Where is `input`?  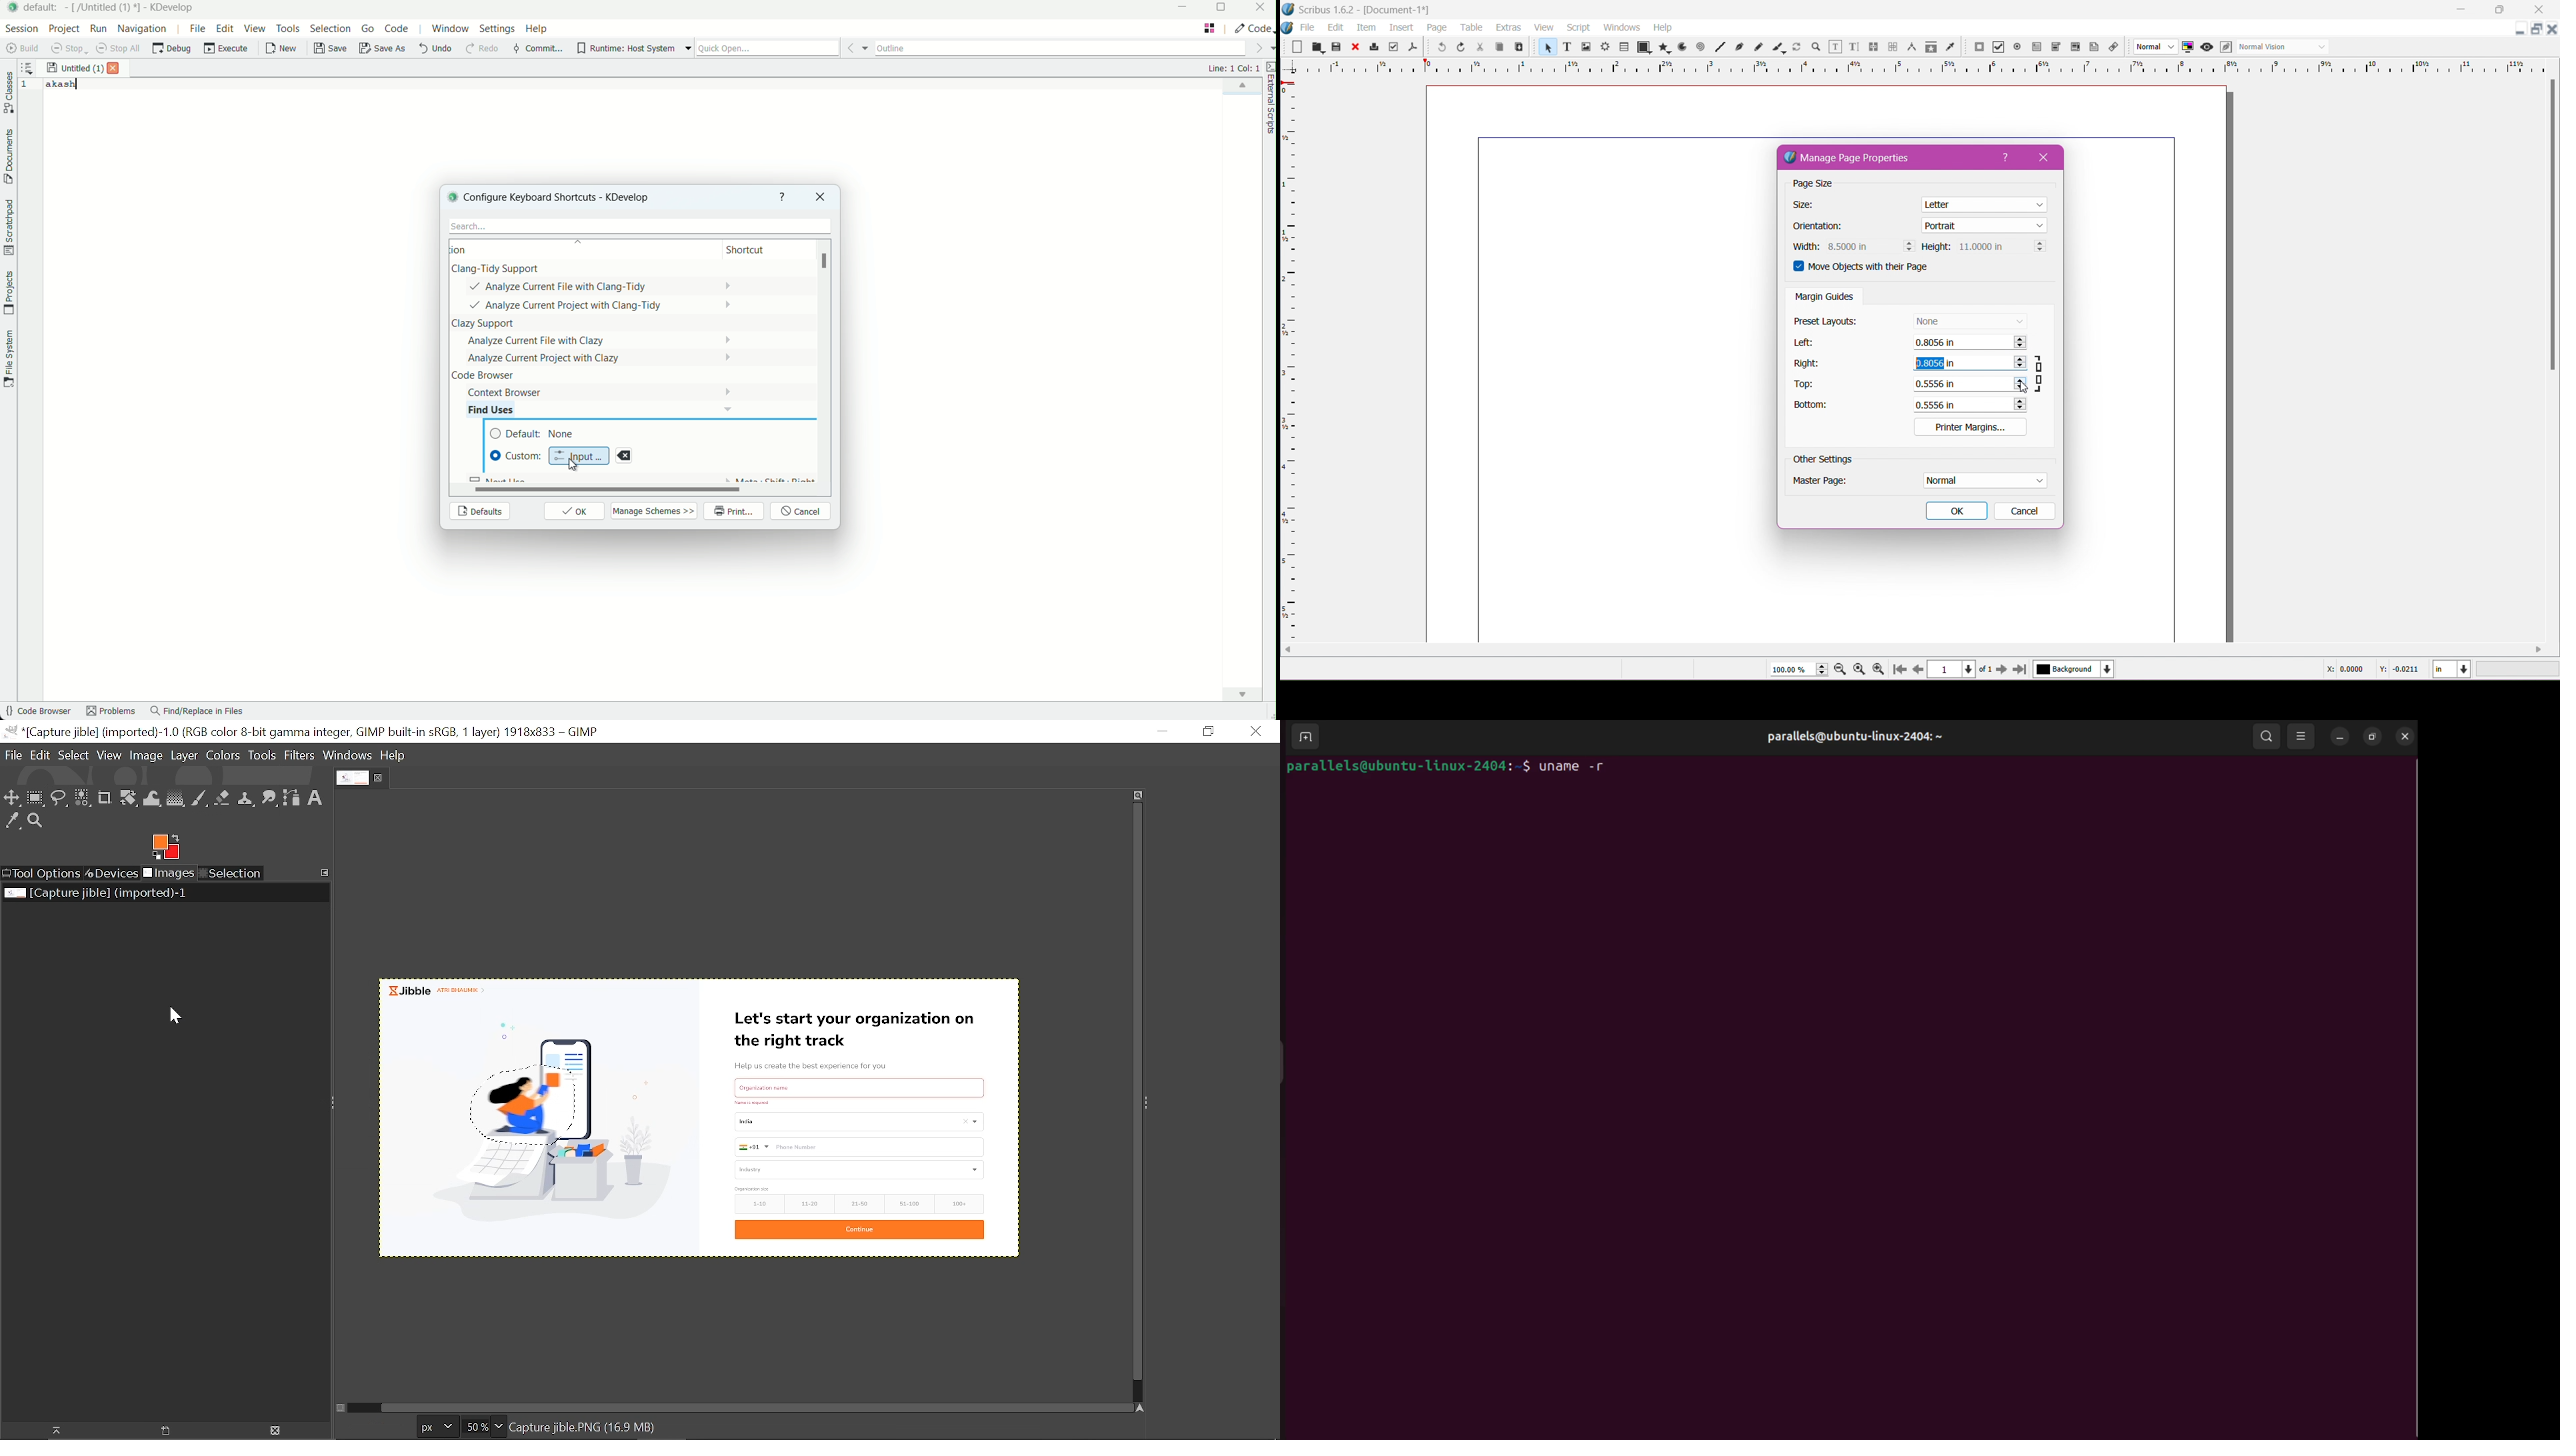 input is located at coordinates (579, 454).